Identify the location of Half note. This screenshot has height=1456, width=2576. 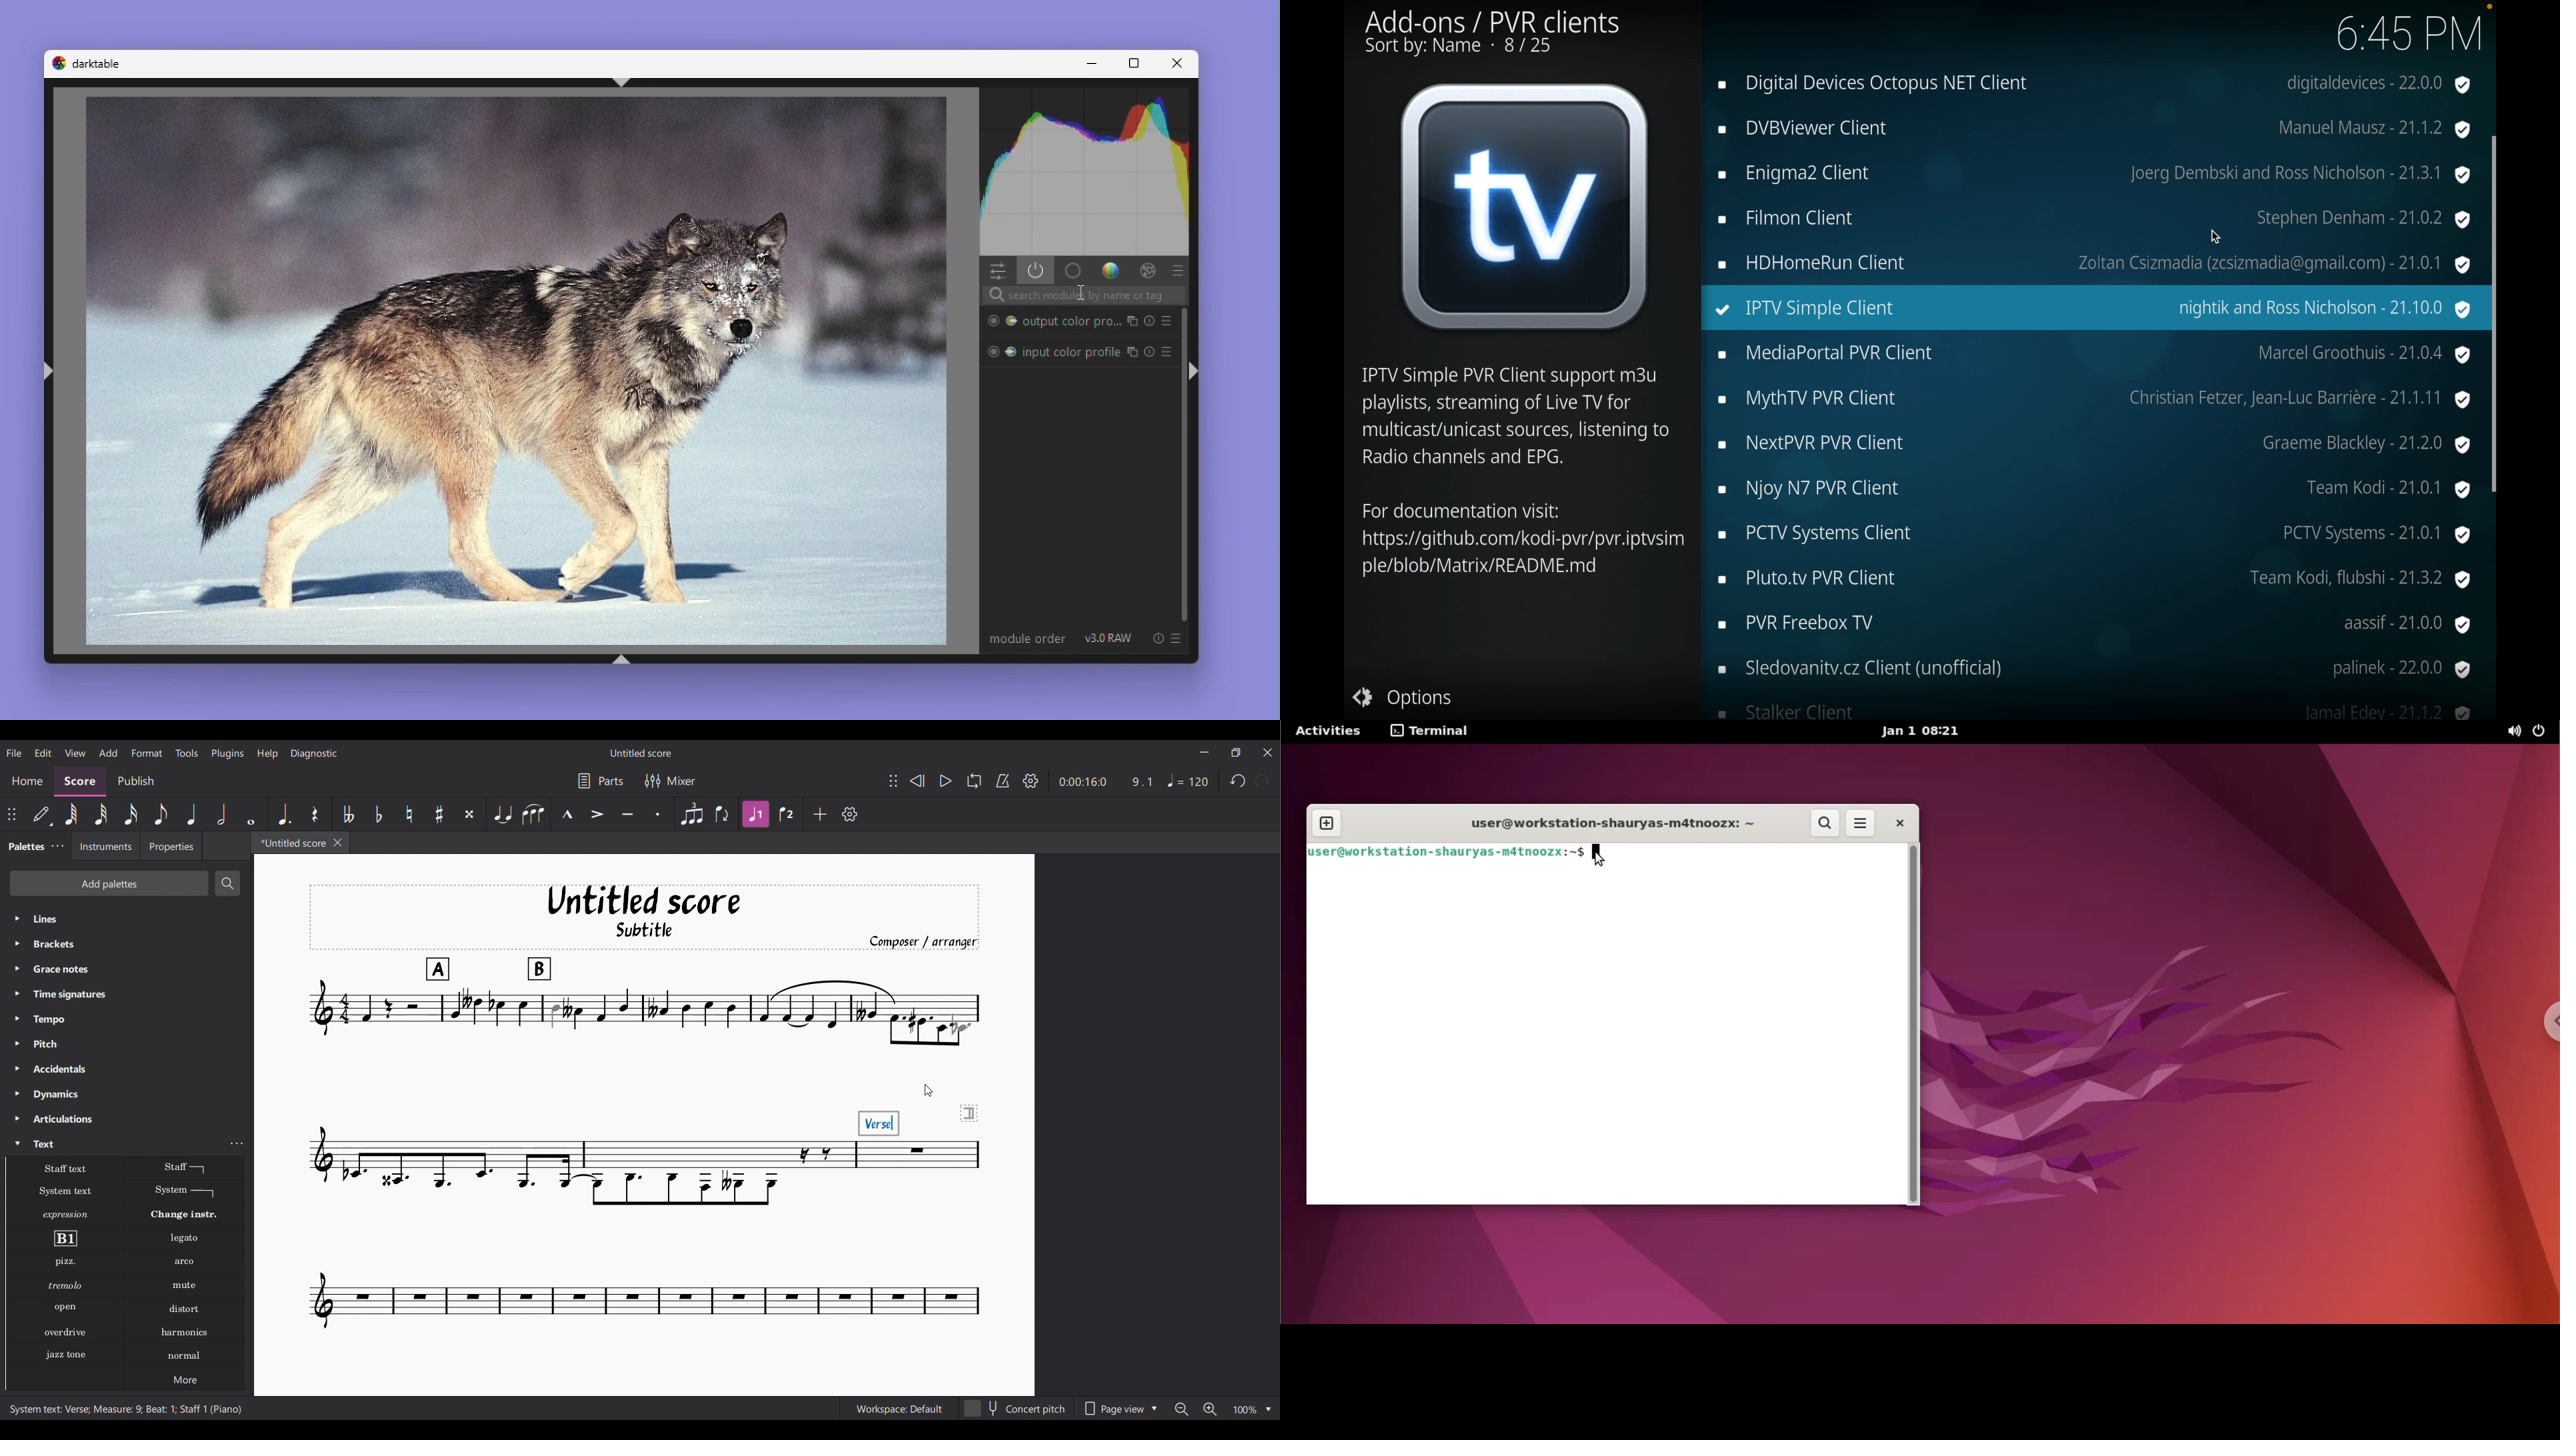
(221, 813).